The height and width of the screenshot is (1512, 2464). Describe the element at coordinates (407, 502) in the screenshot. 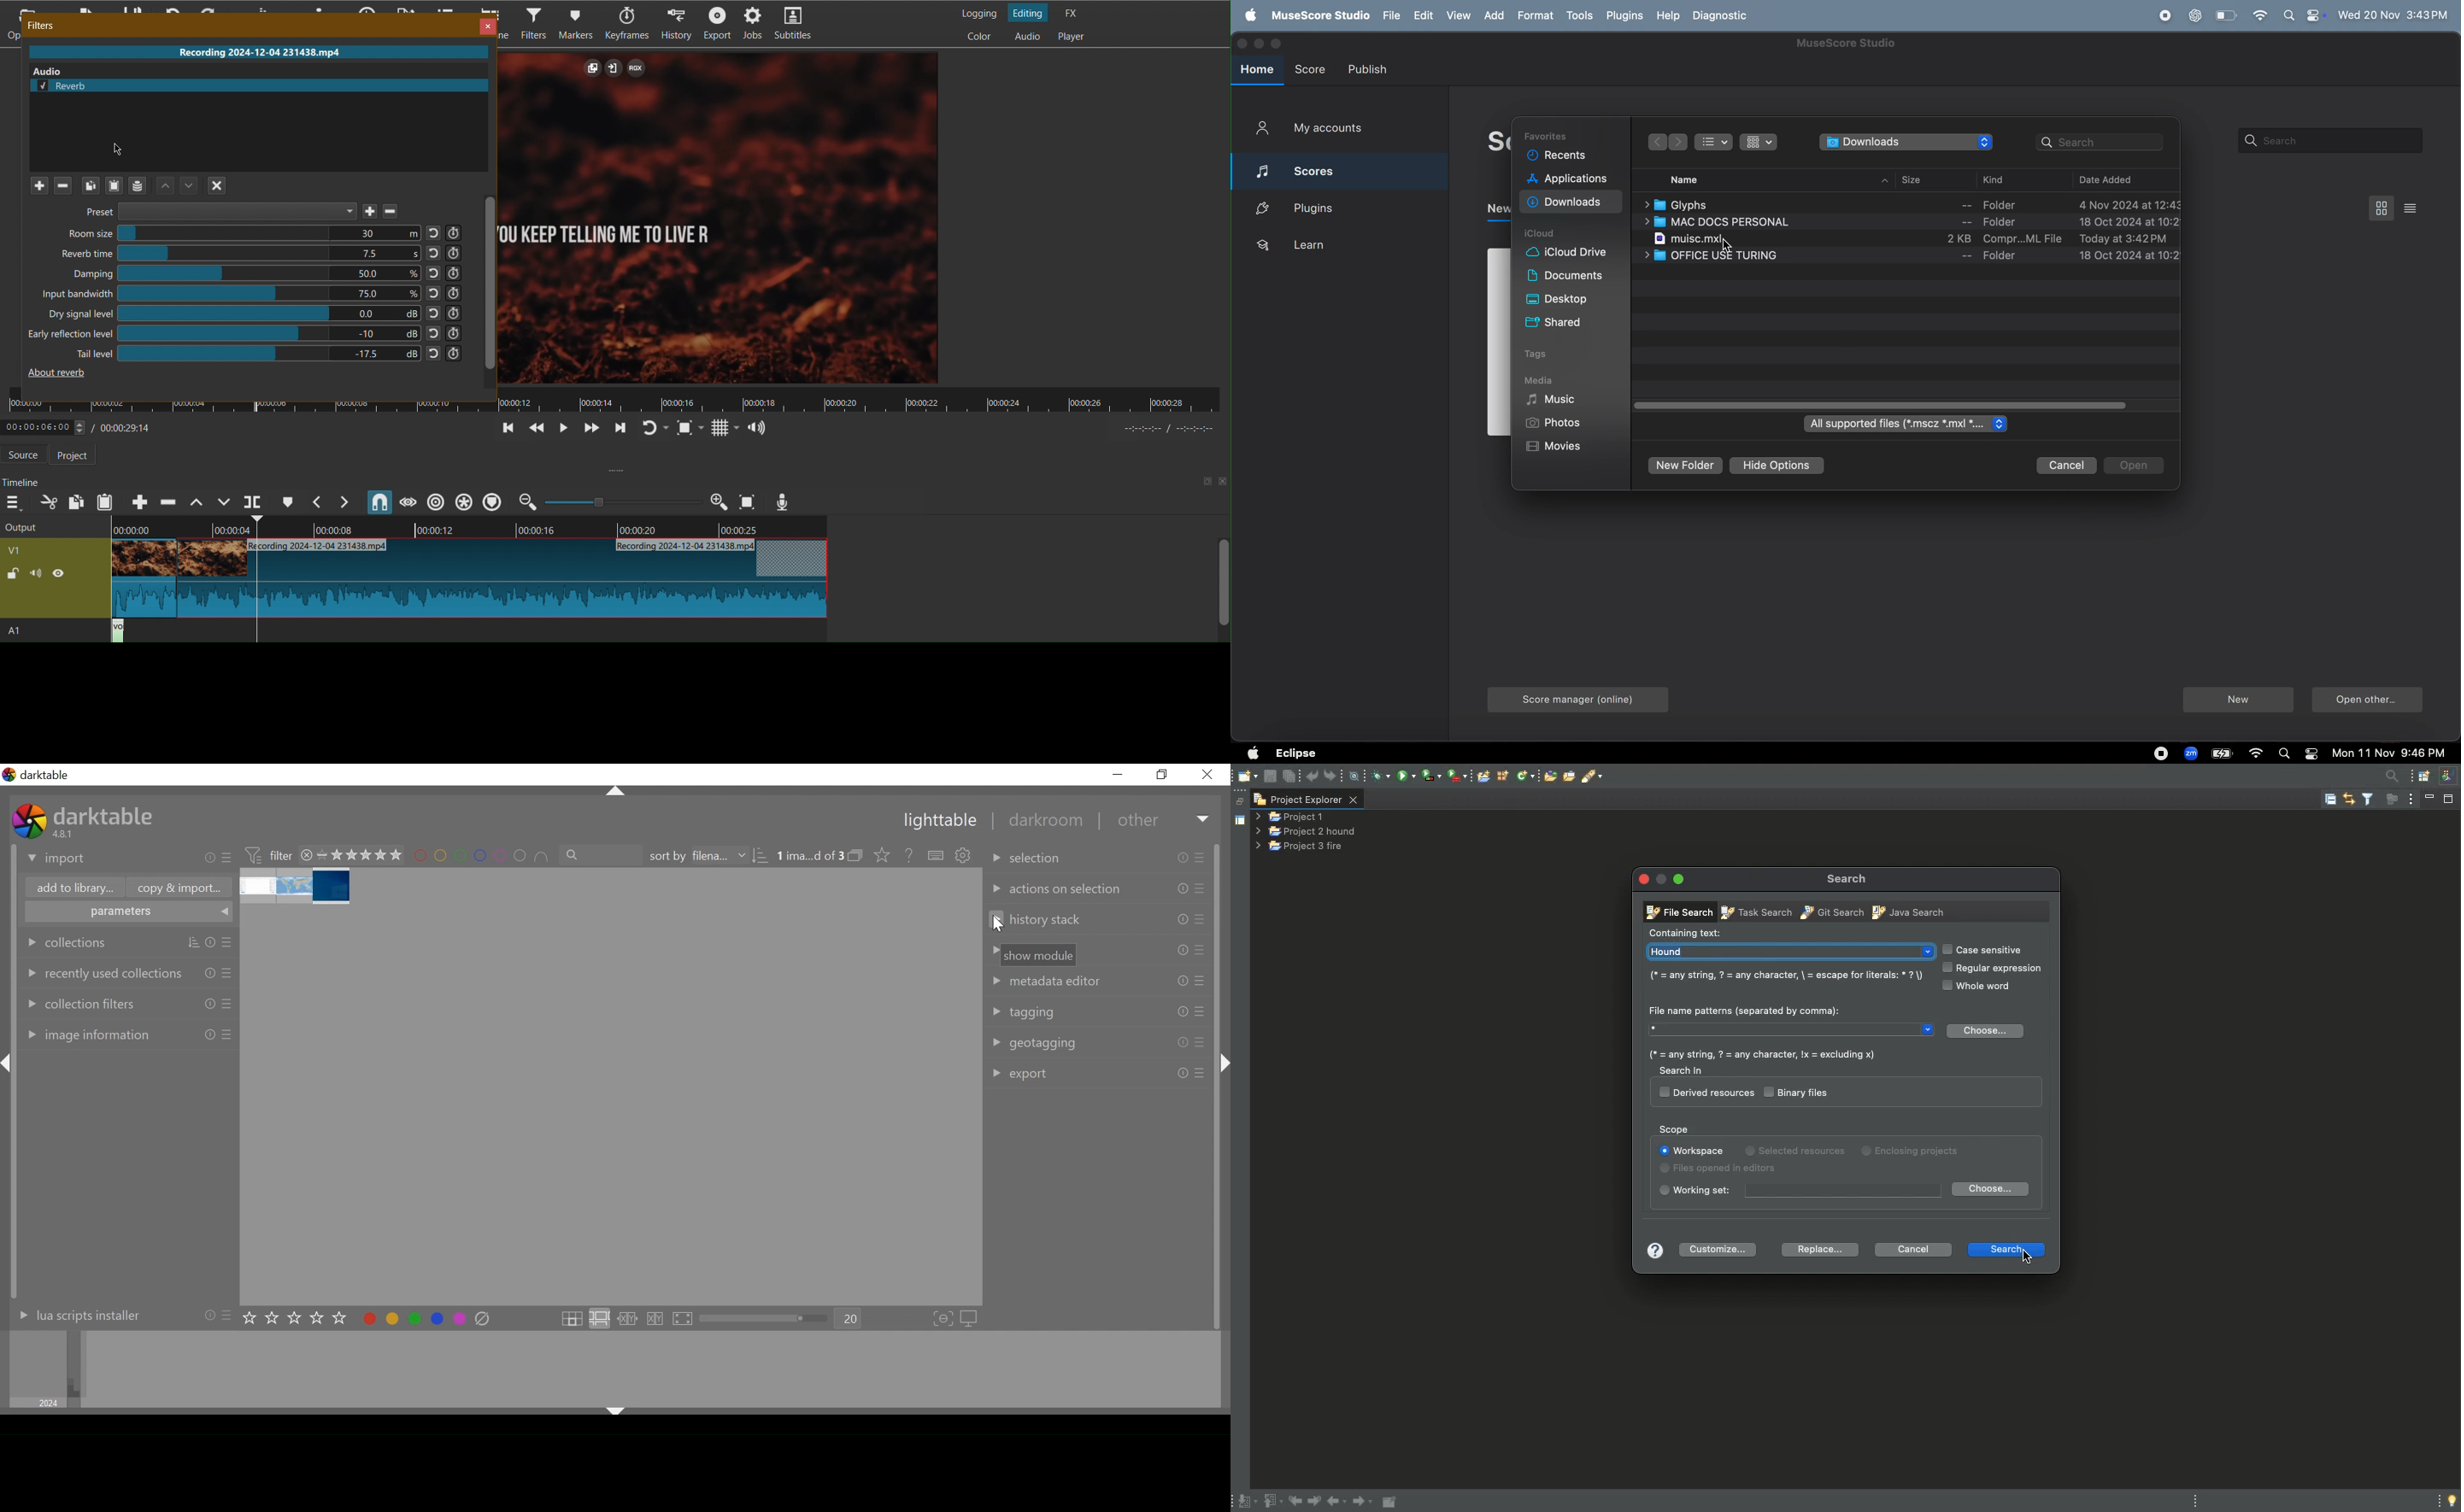

I see `Scrub` at that location.